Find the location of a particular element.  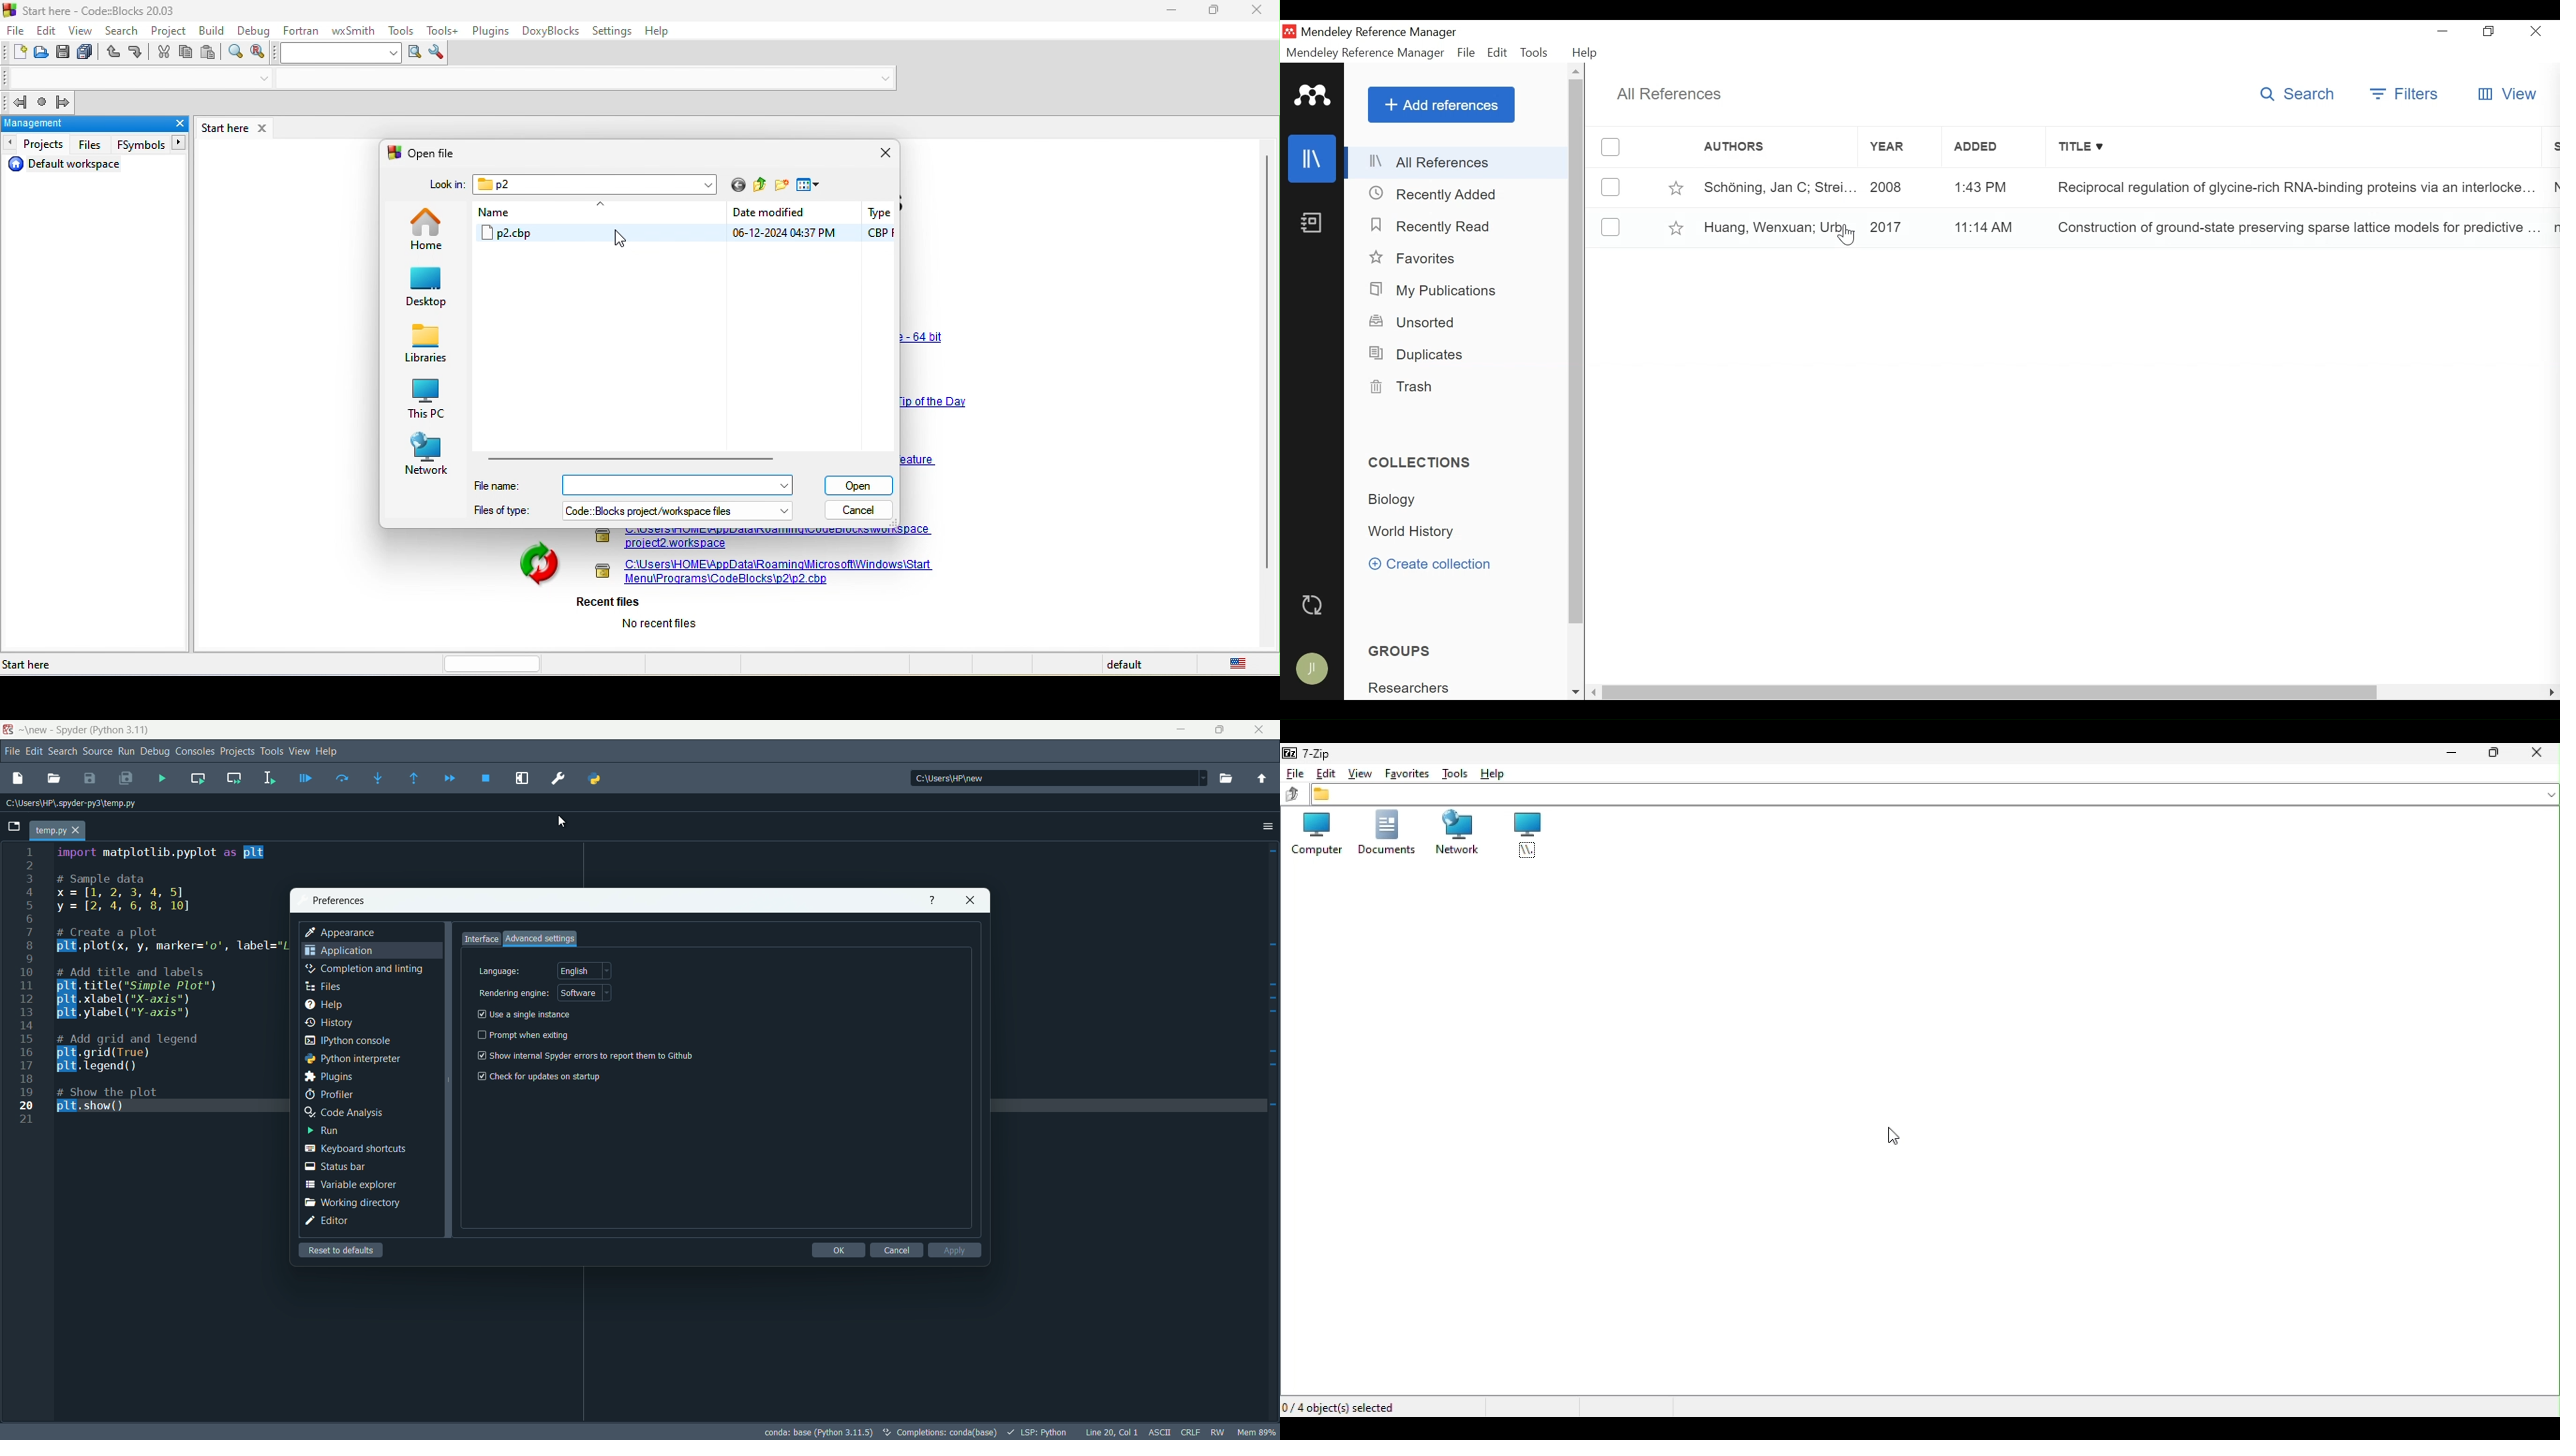

project is located at coordinates (169, 31).